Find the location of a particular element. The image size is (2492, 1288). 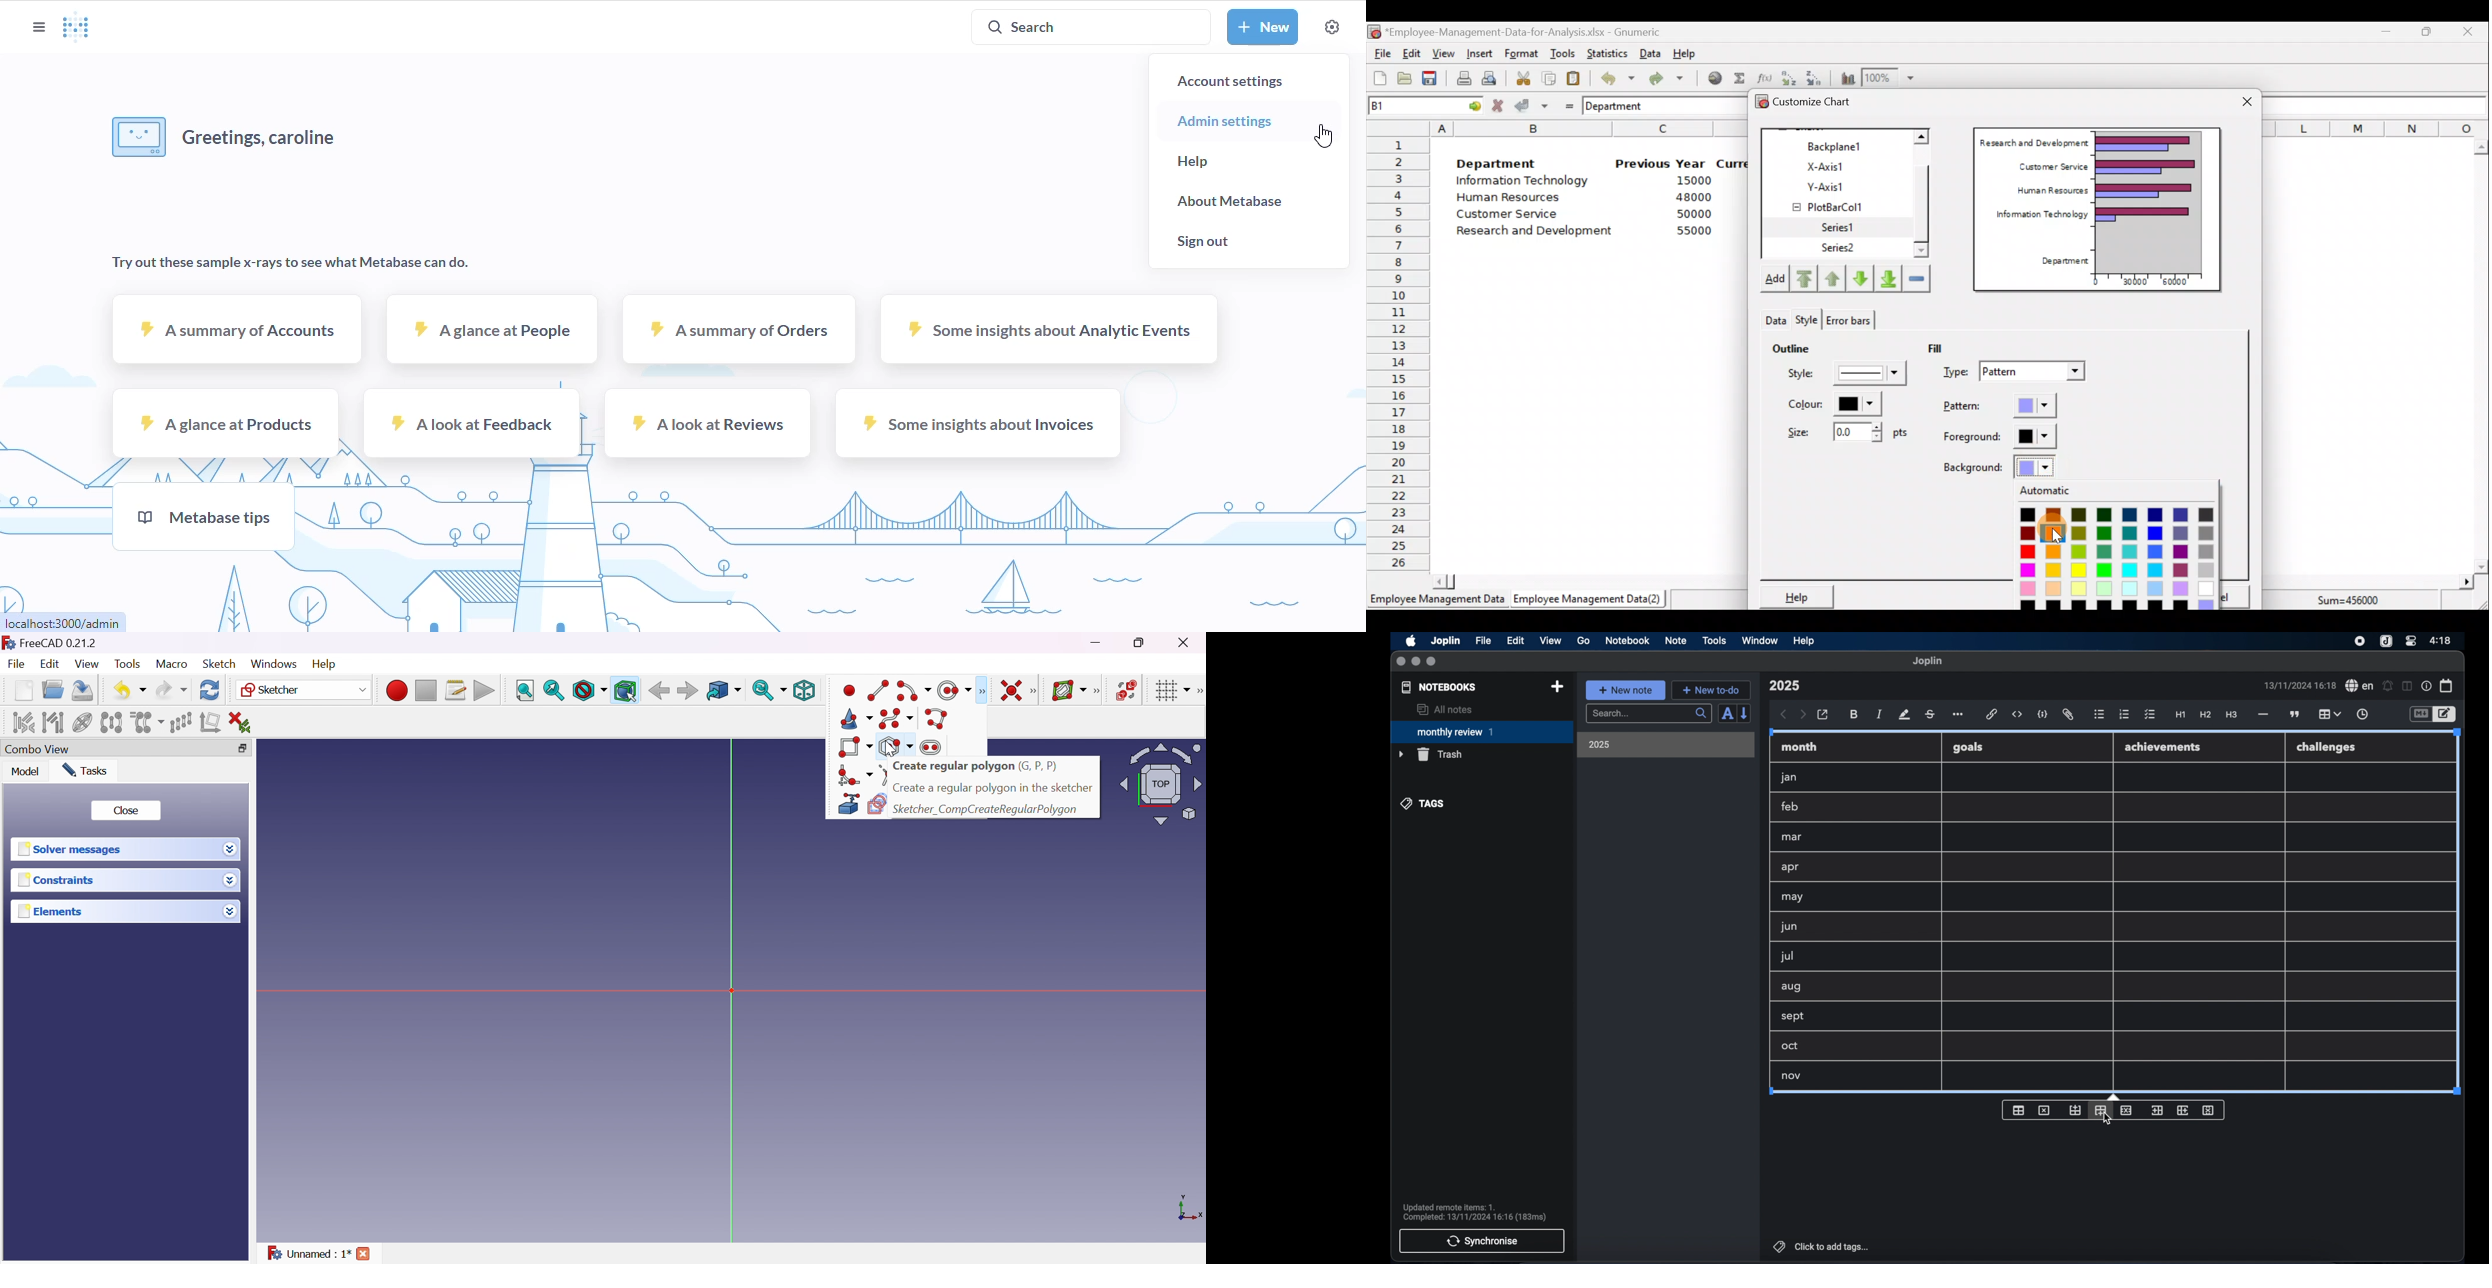

Close is located at coordinates (125, 811).